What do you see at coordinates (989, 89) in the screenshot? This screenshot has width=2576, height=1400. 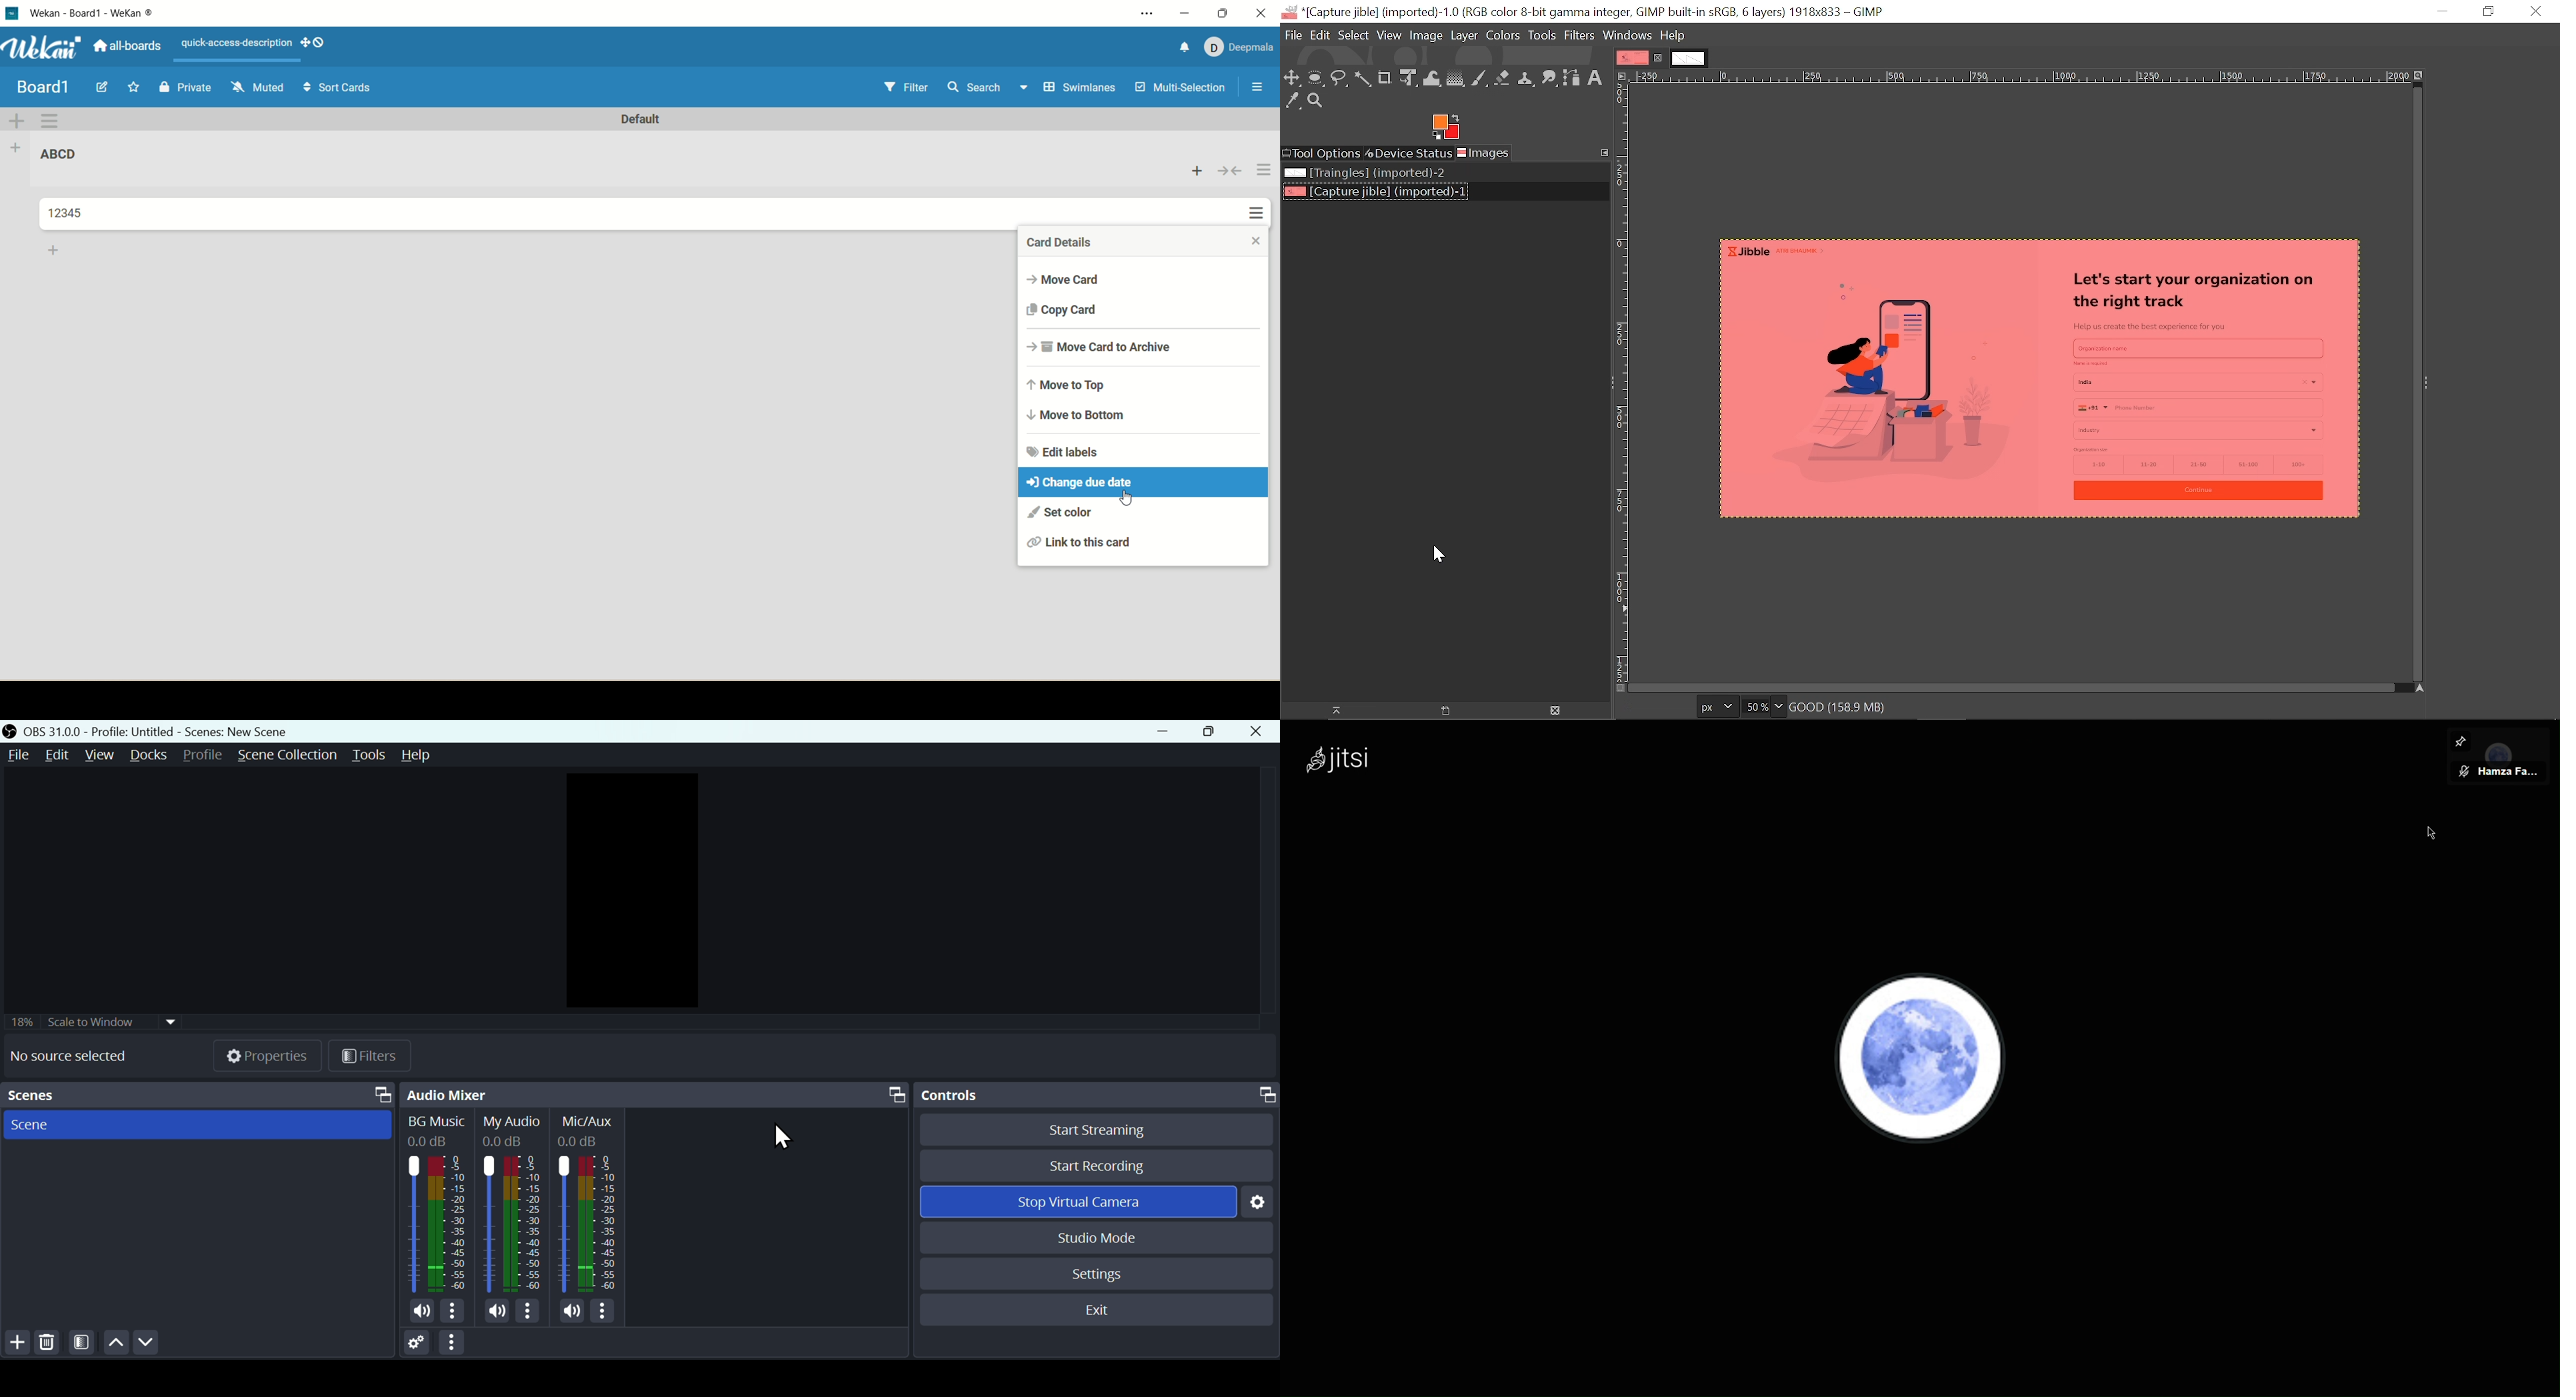 I see `search` at bounding box center [989, 89].